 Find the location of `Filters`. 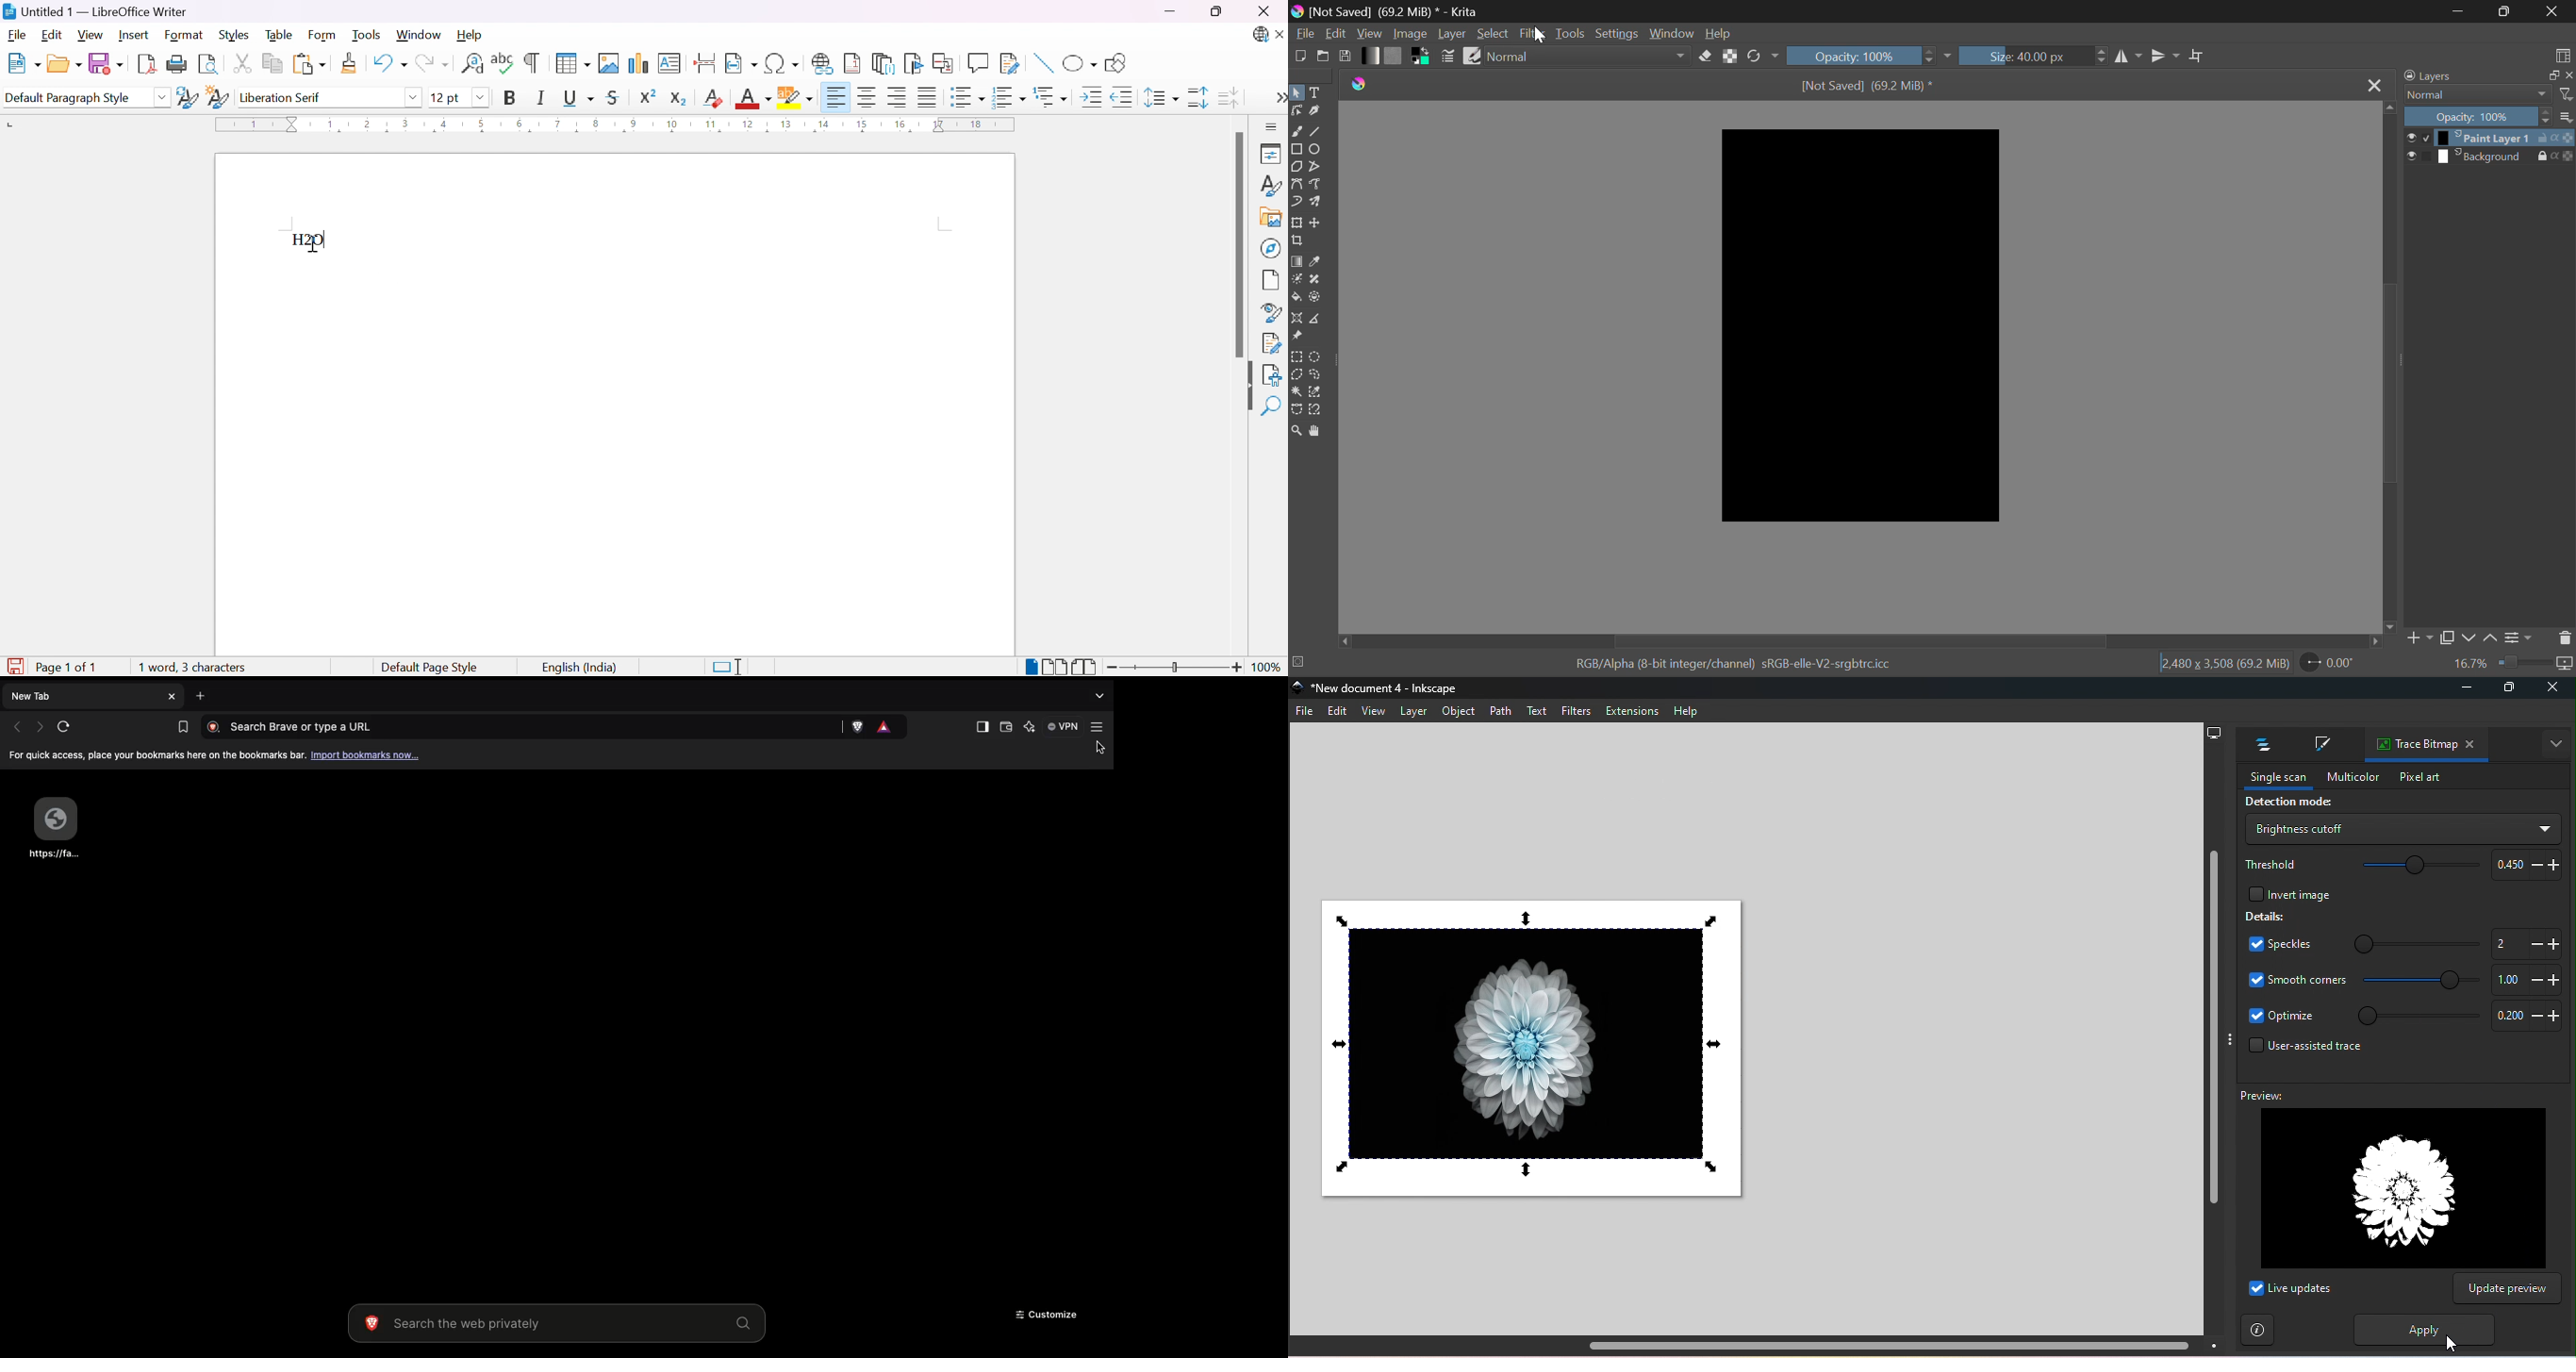

Filters is located at coordinates (1575, 710).